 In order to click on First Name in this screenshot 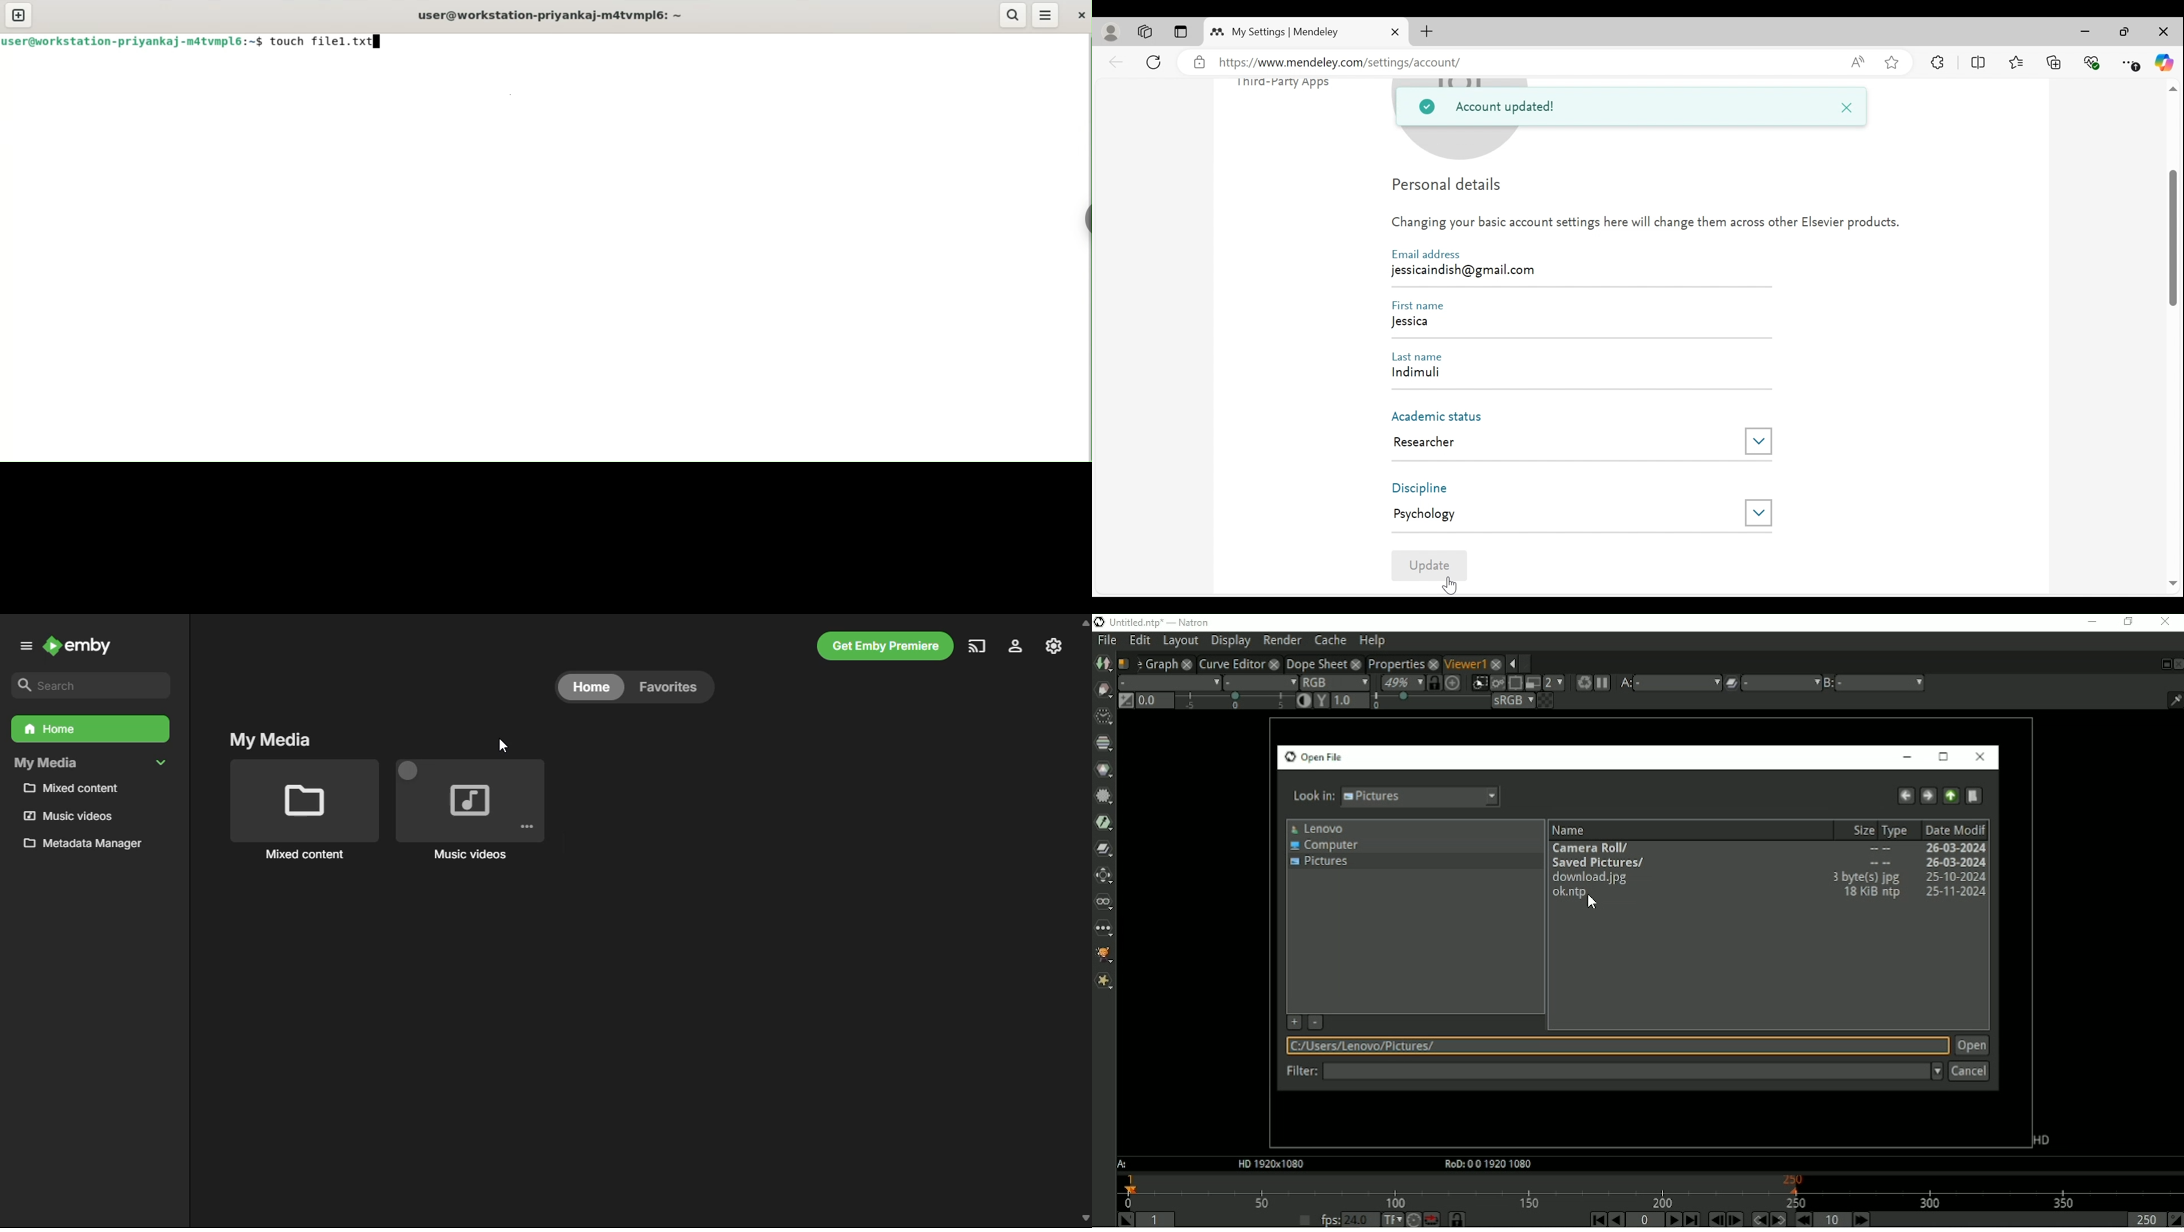, I will do `click(1422, 305)`.